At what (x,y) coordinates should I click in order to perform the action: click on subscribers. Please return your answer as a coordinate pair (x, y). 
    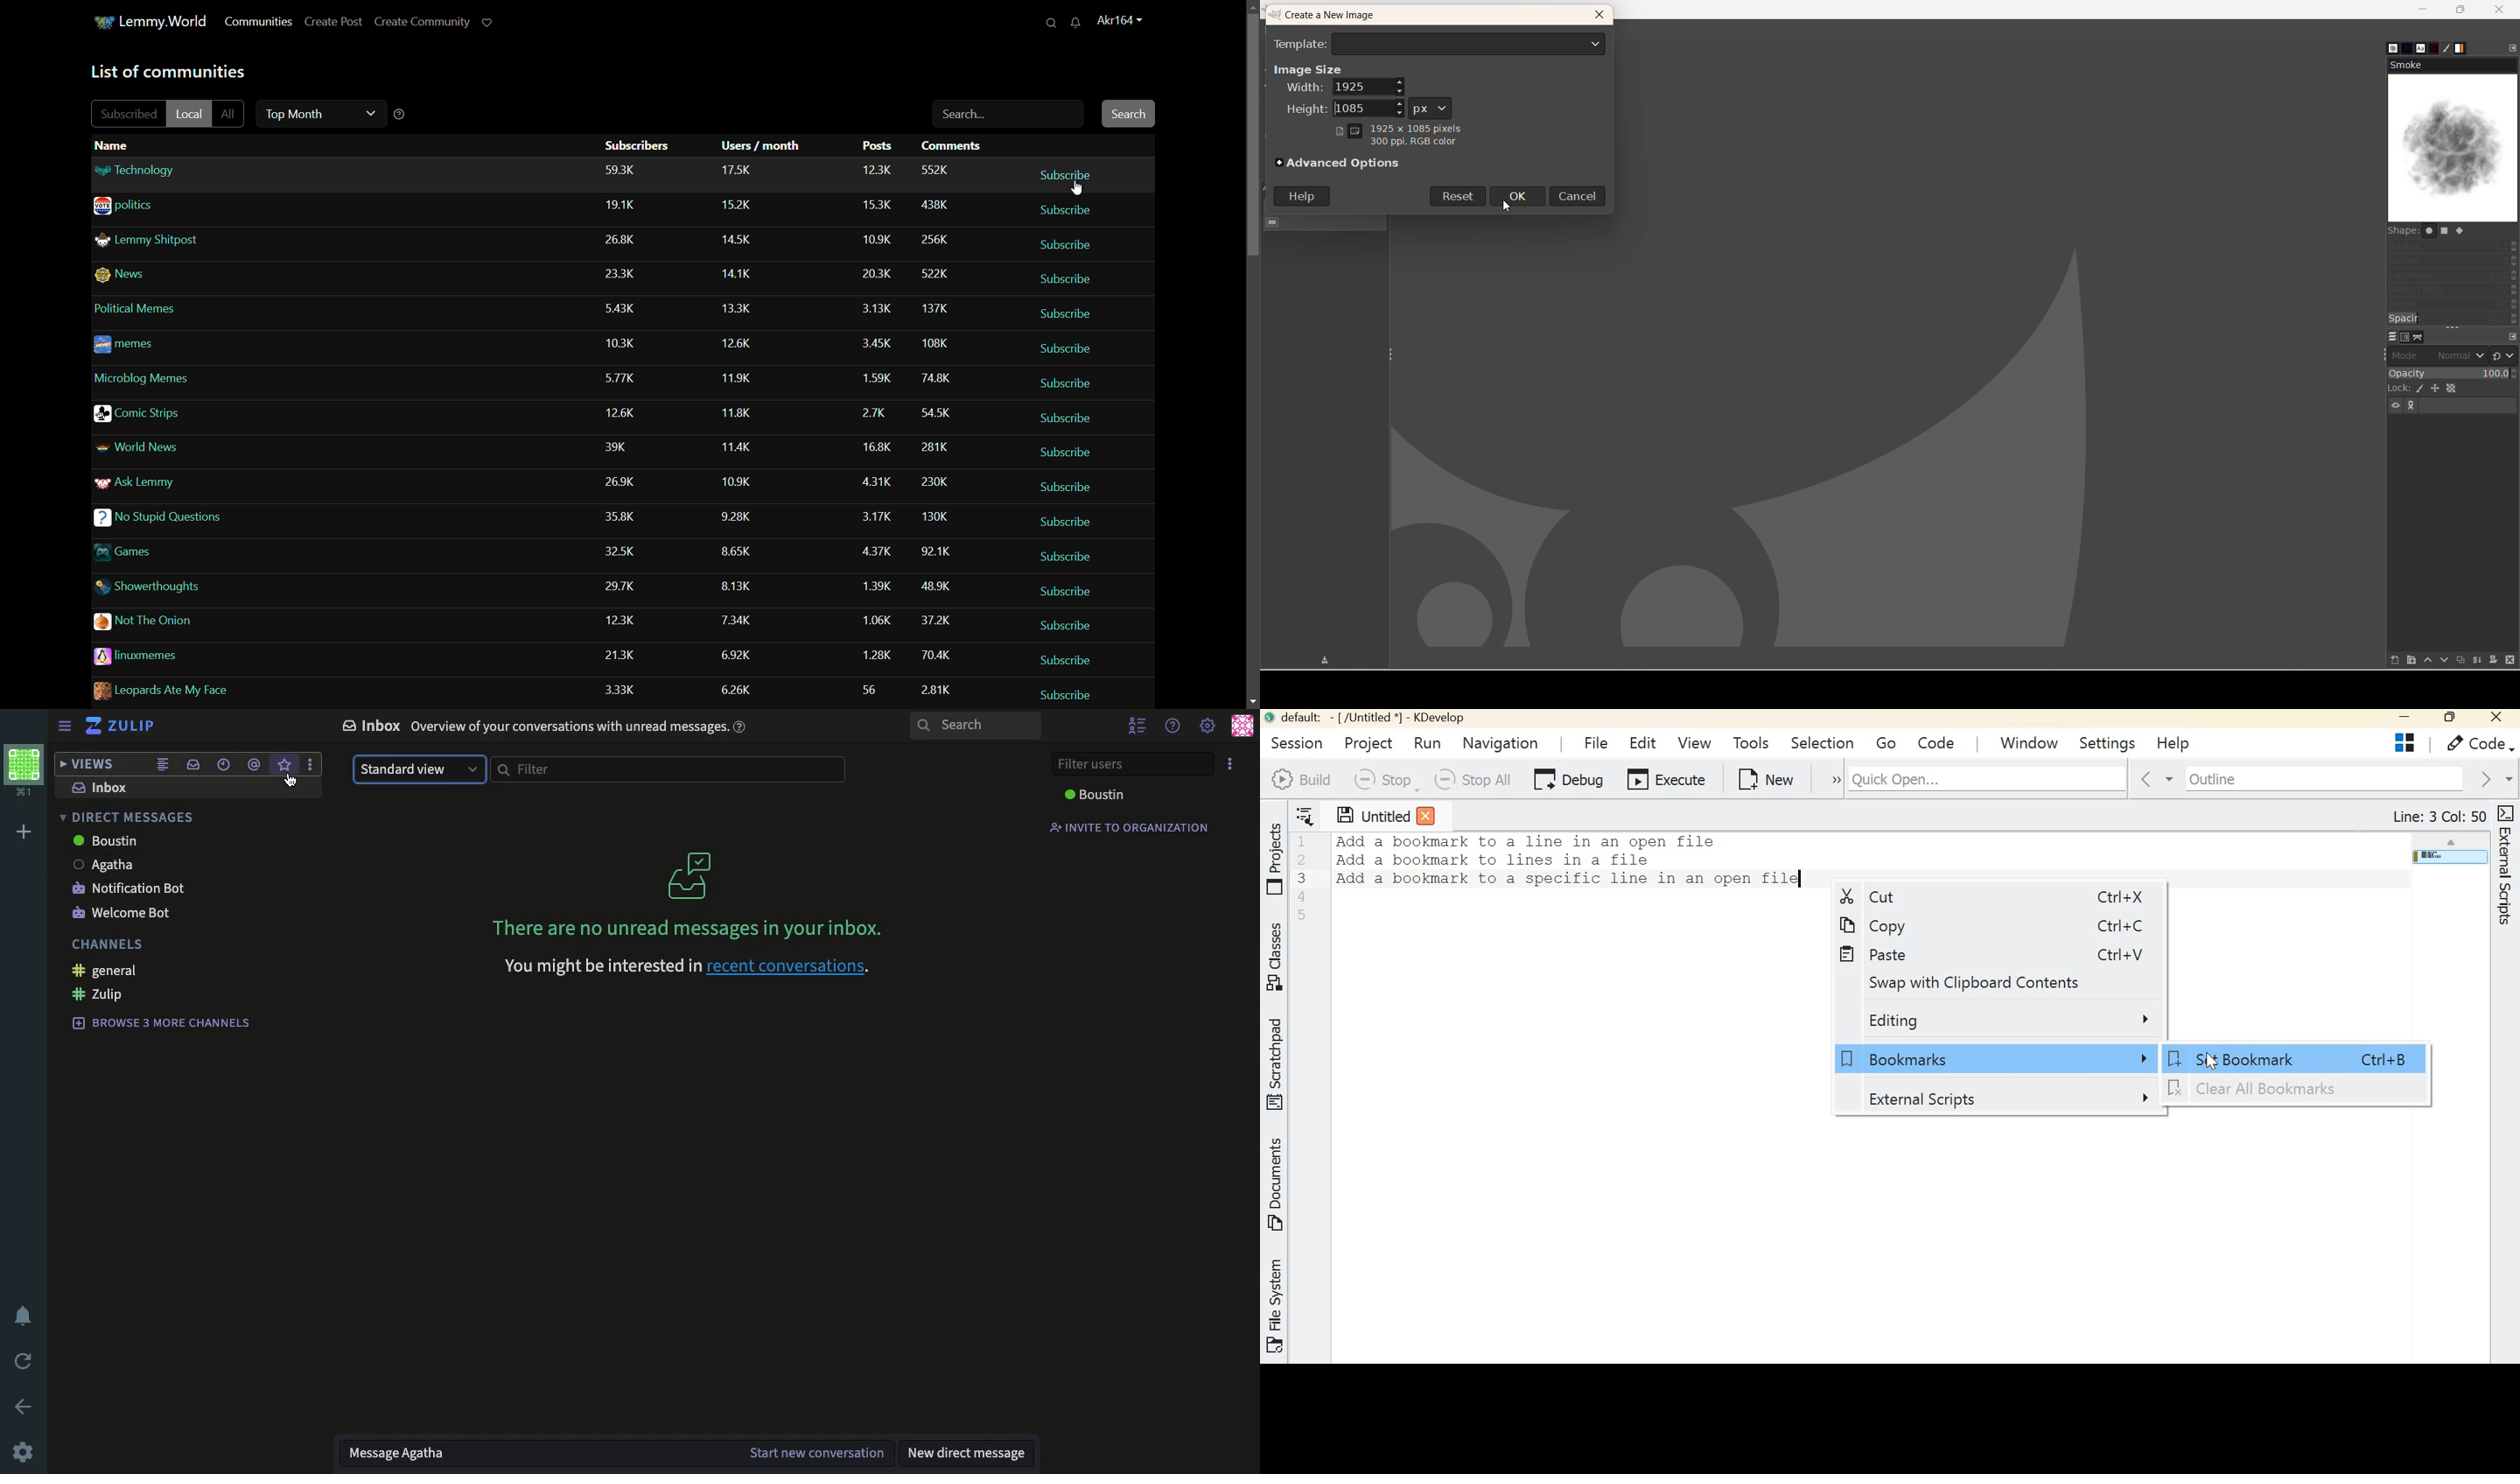
    Looking at the image, I should click on (621, 620).